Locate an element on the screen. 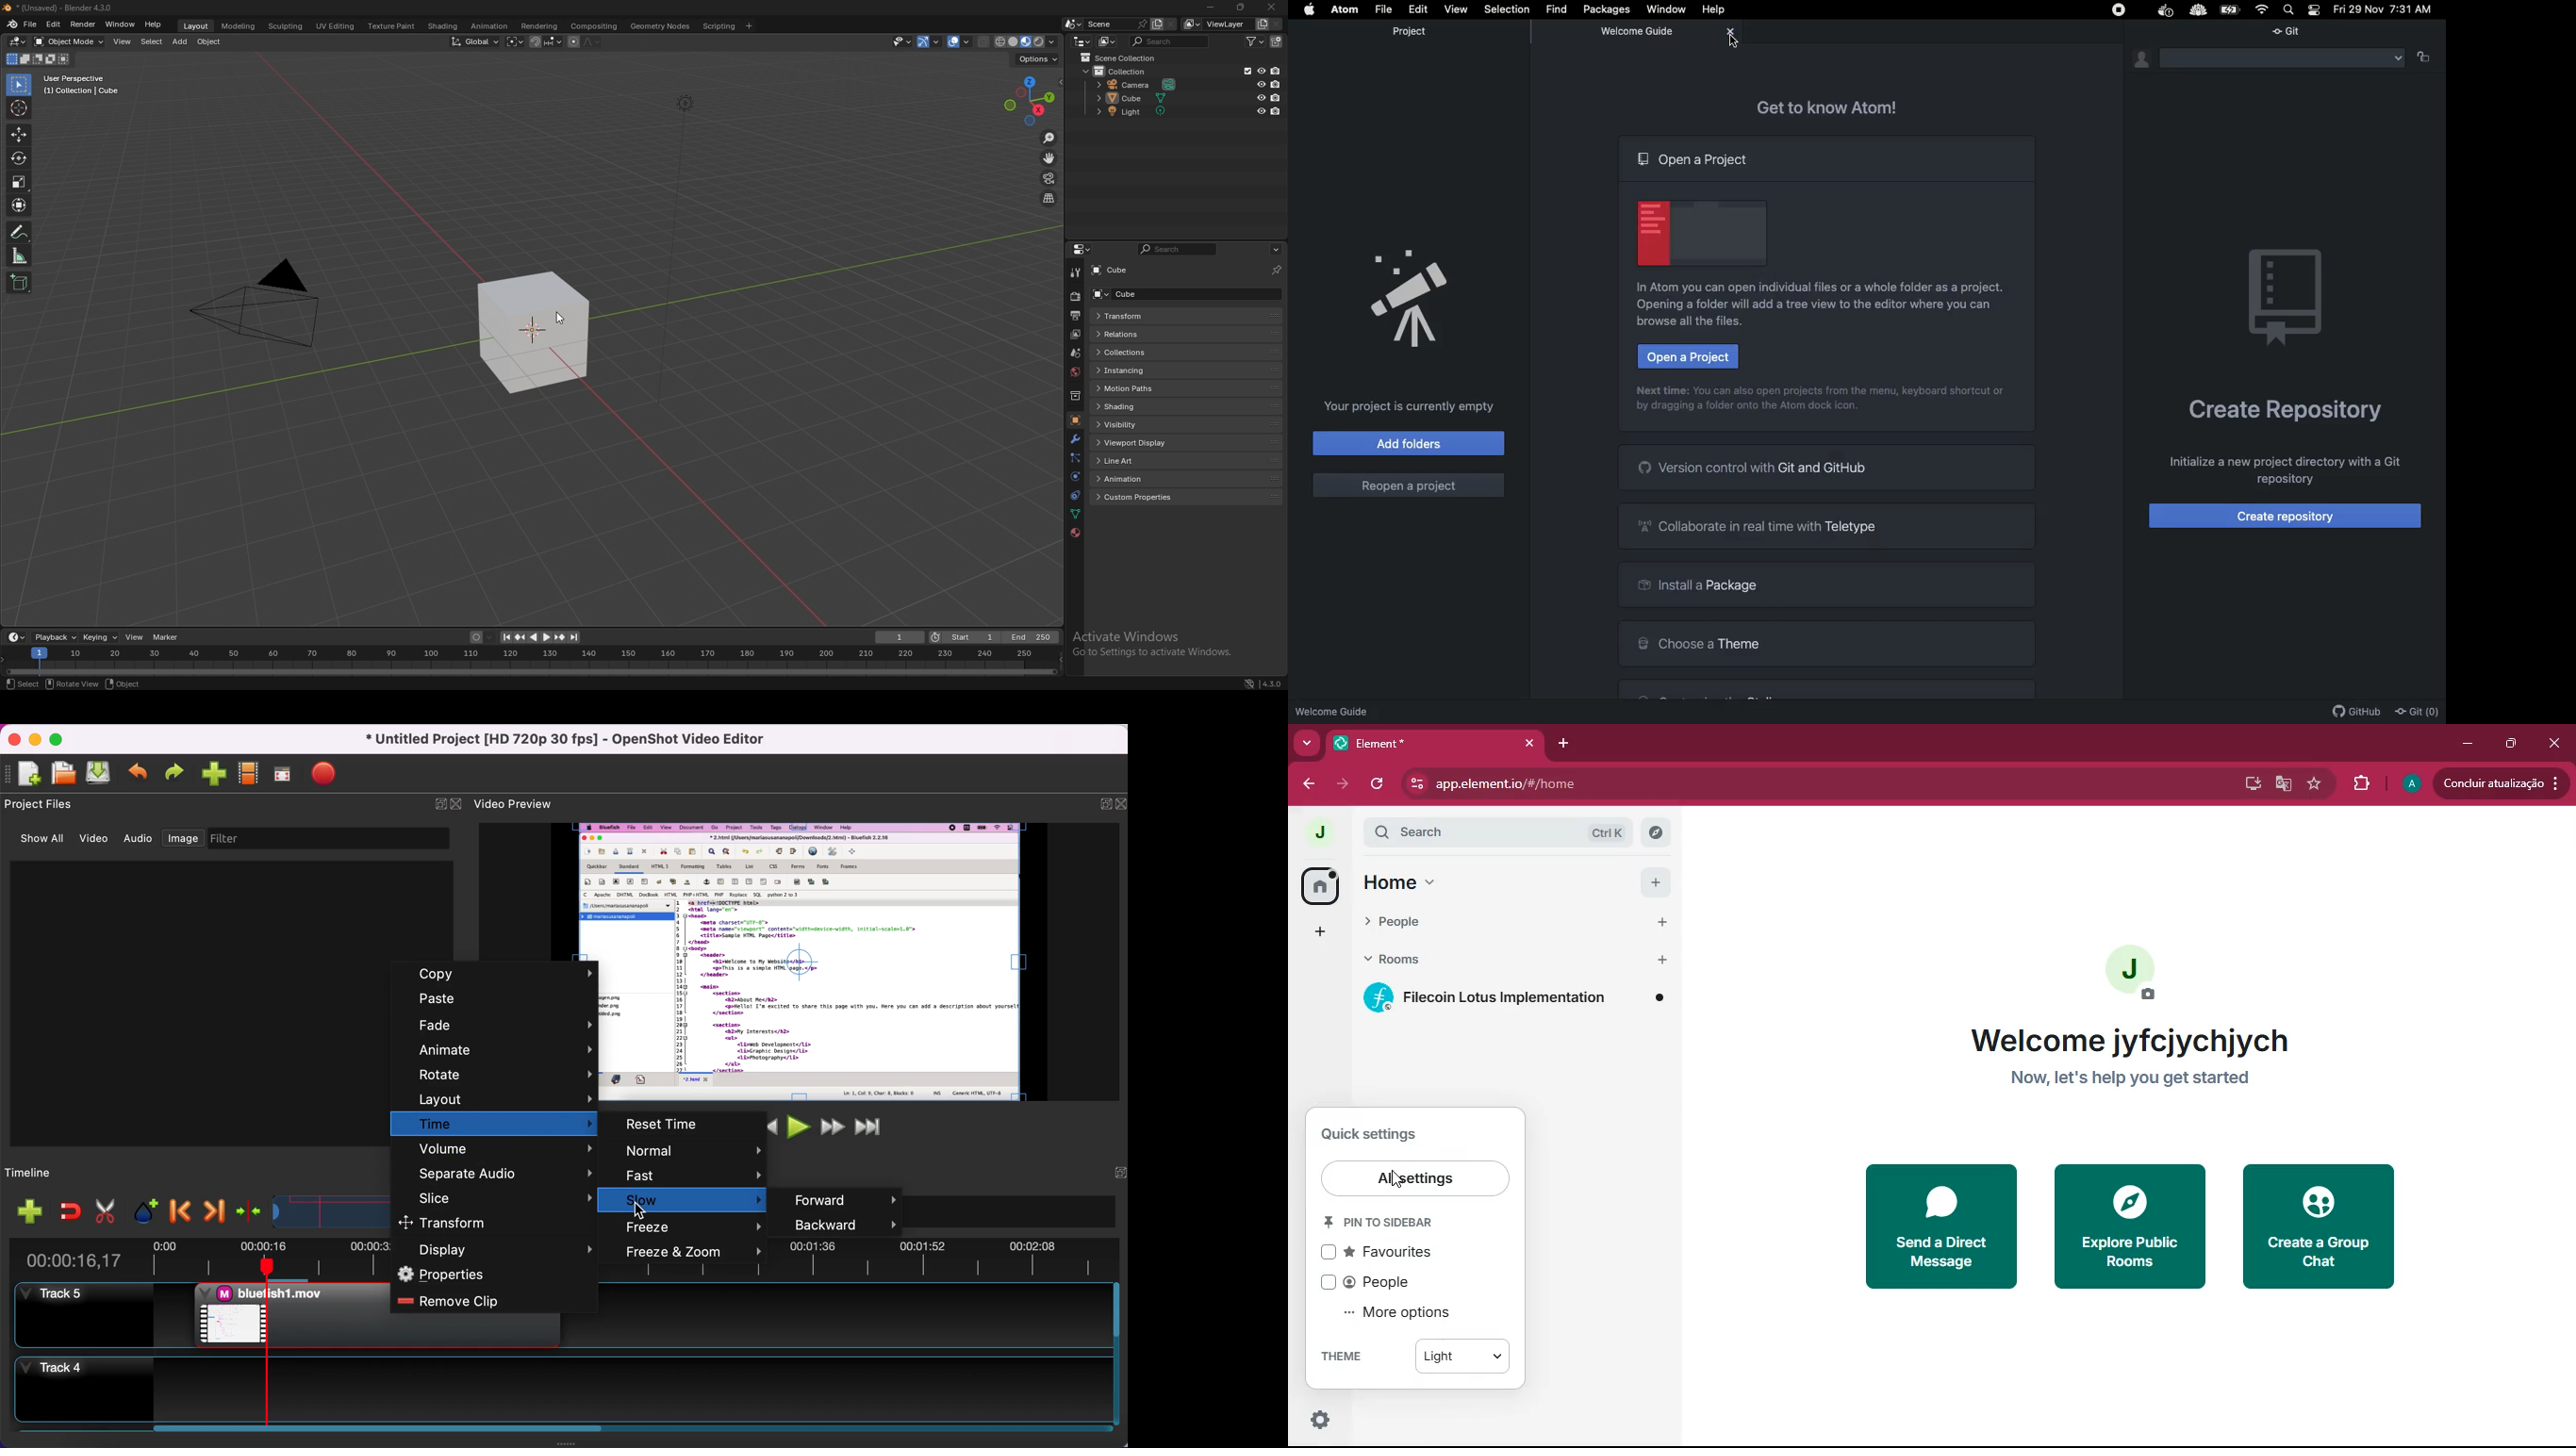  show all is located at coordinates (46, 841).